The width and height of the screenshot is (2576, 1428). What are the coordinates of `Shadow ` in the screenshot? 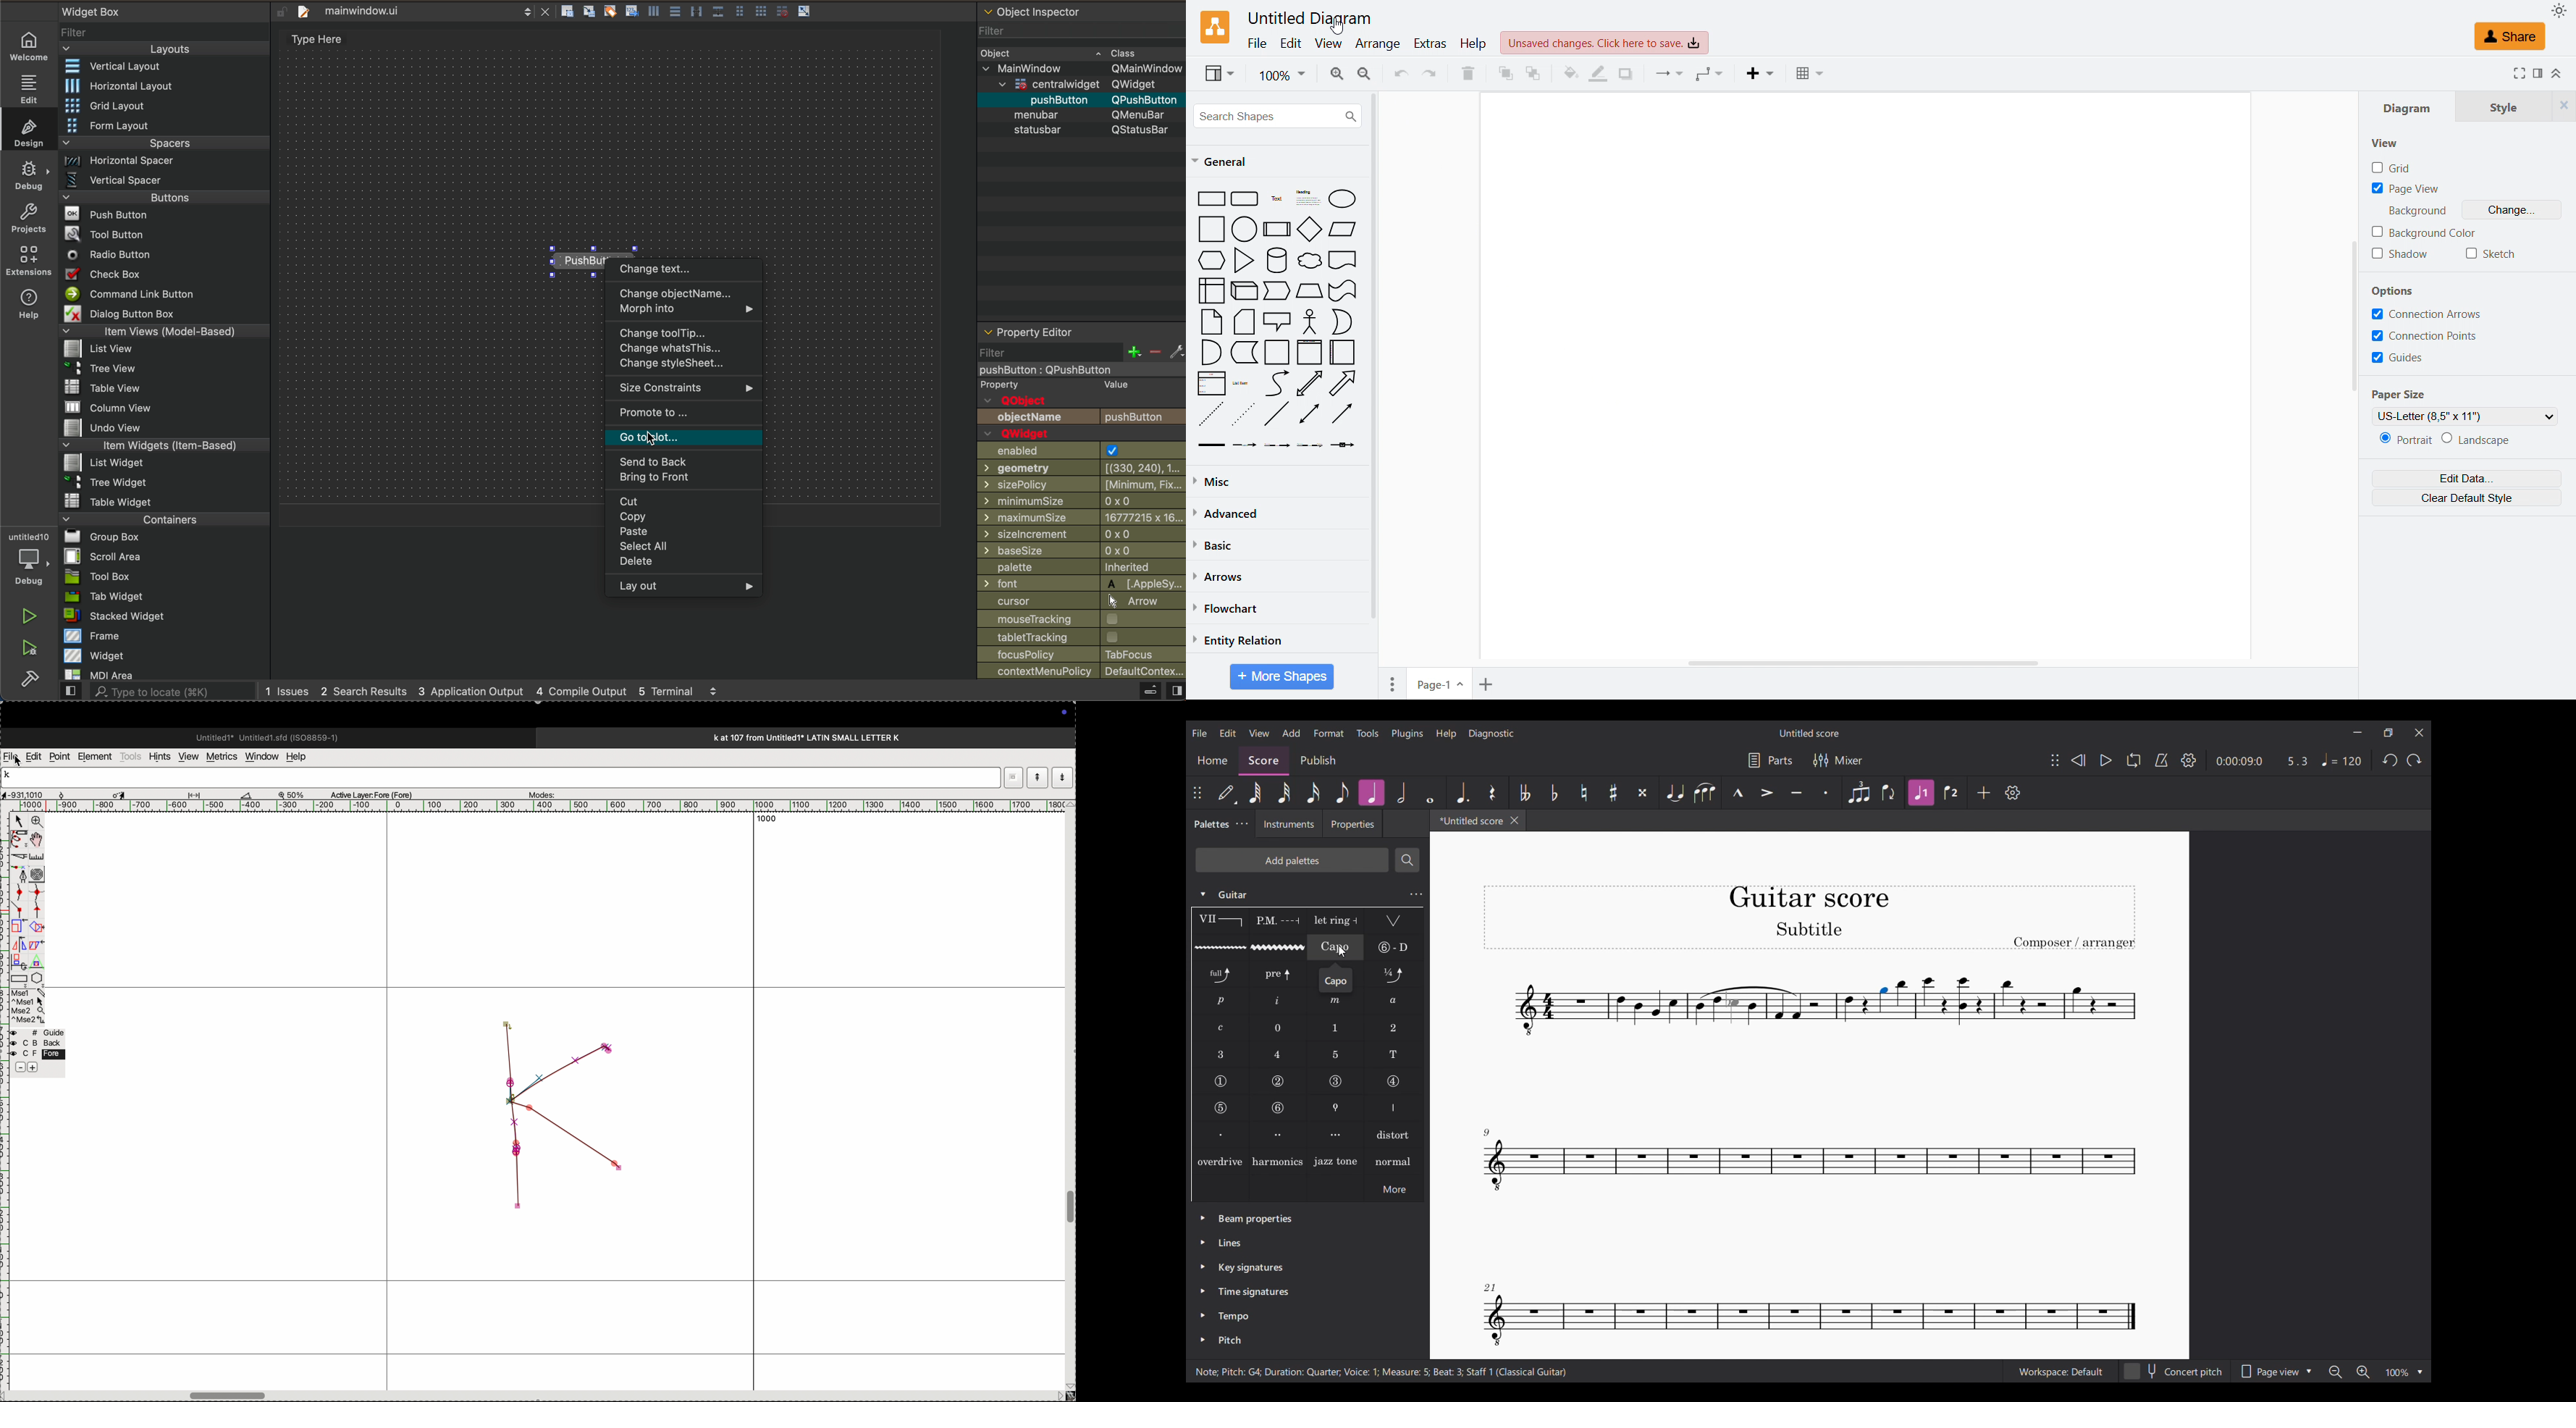 It's located at (1628, 74).